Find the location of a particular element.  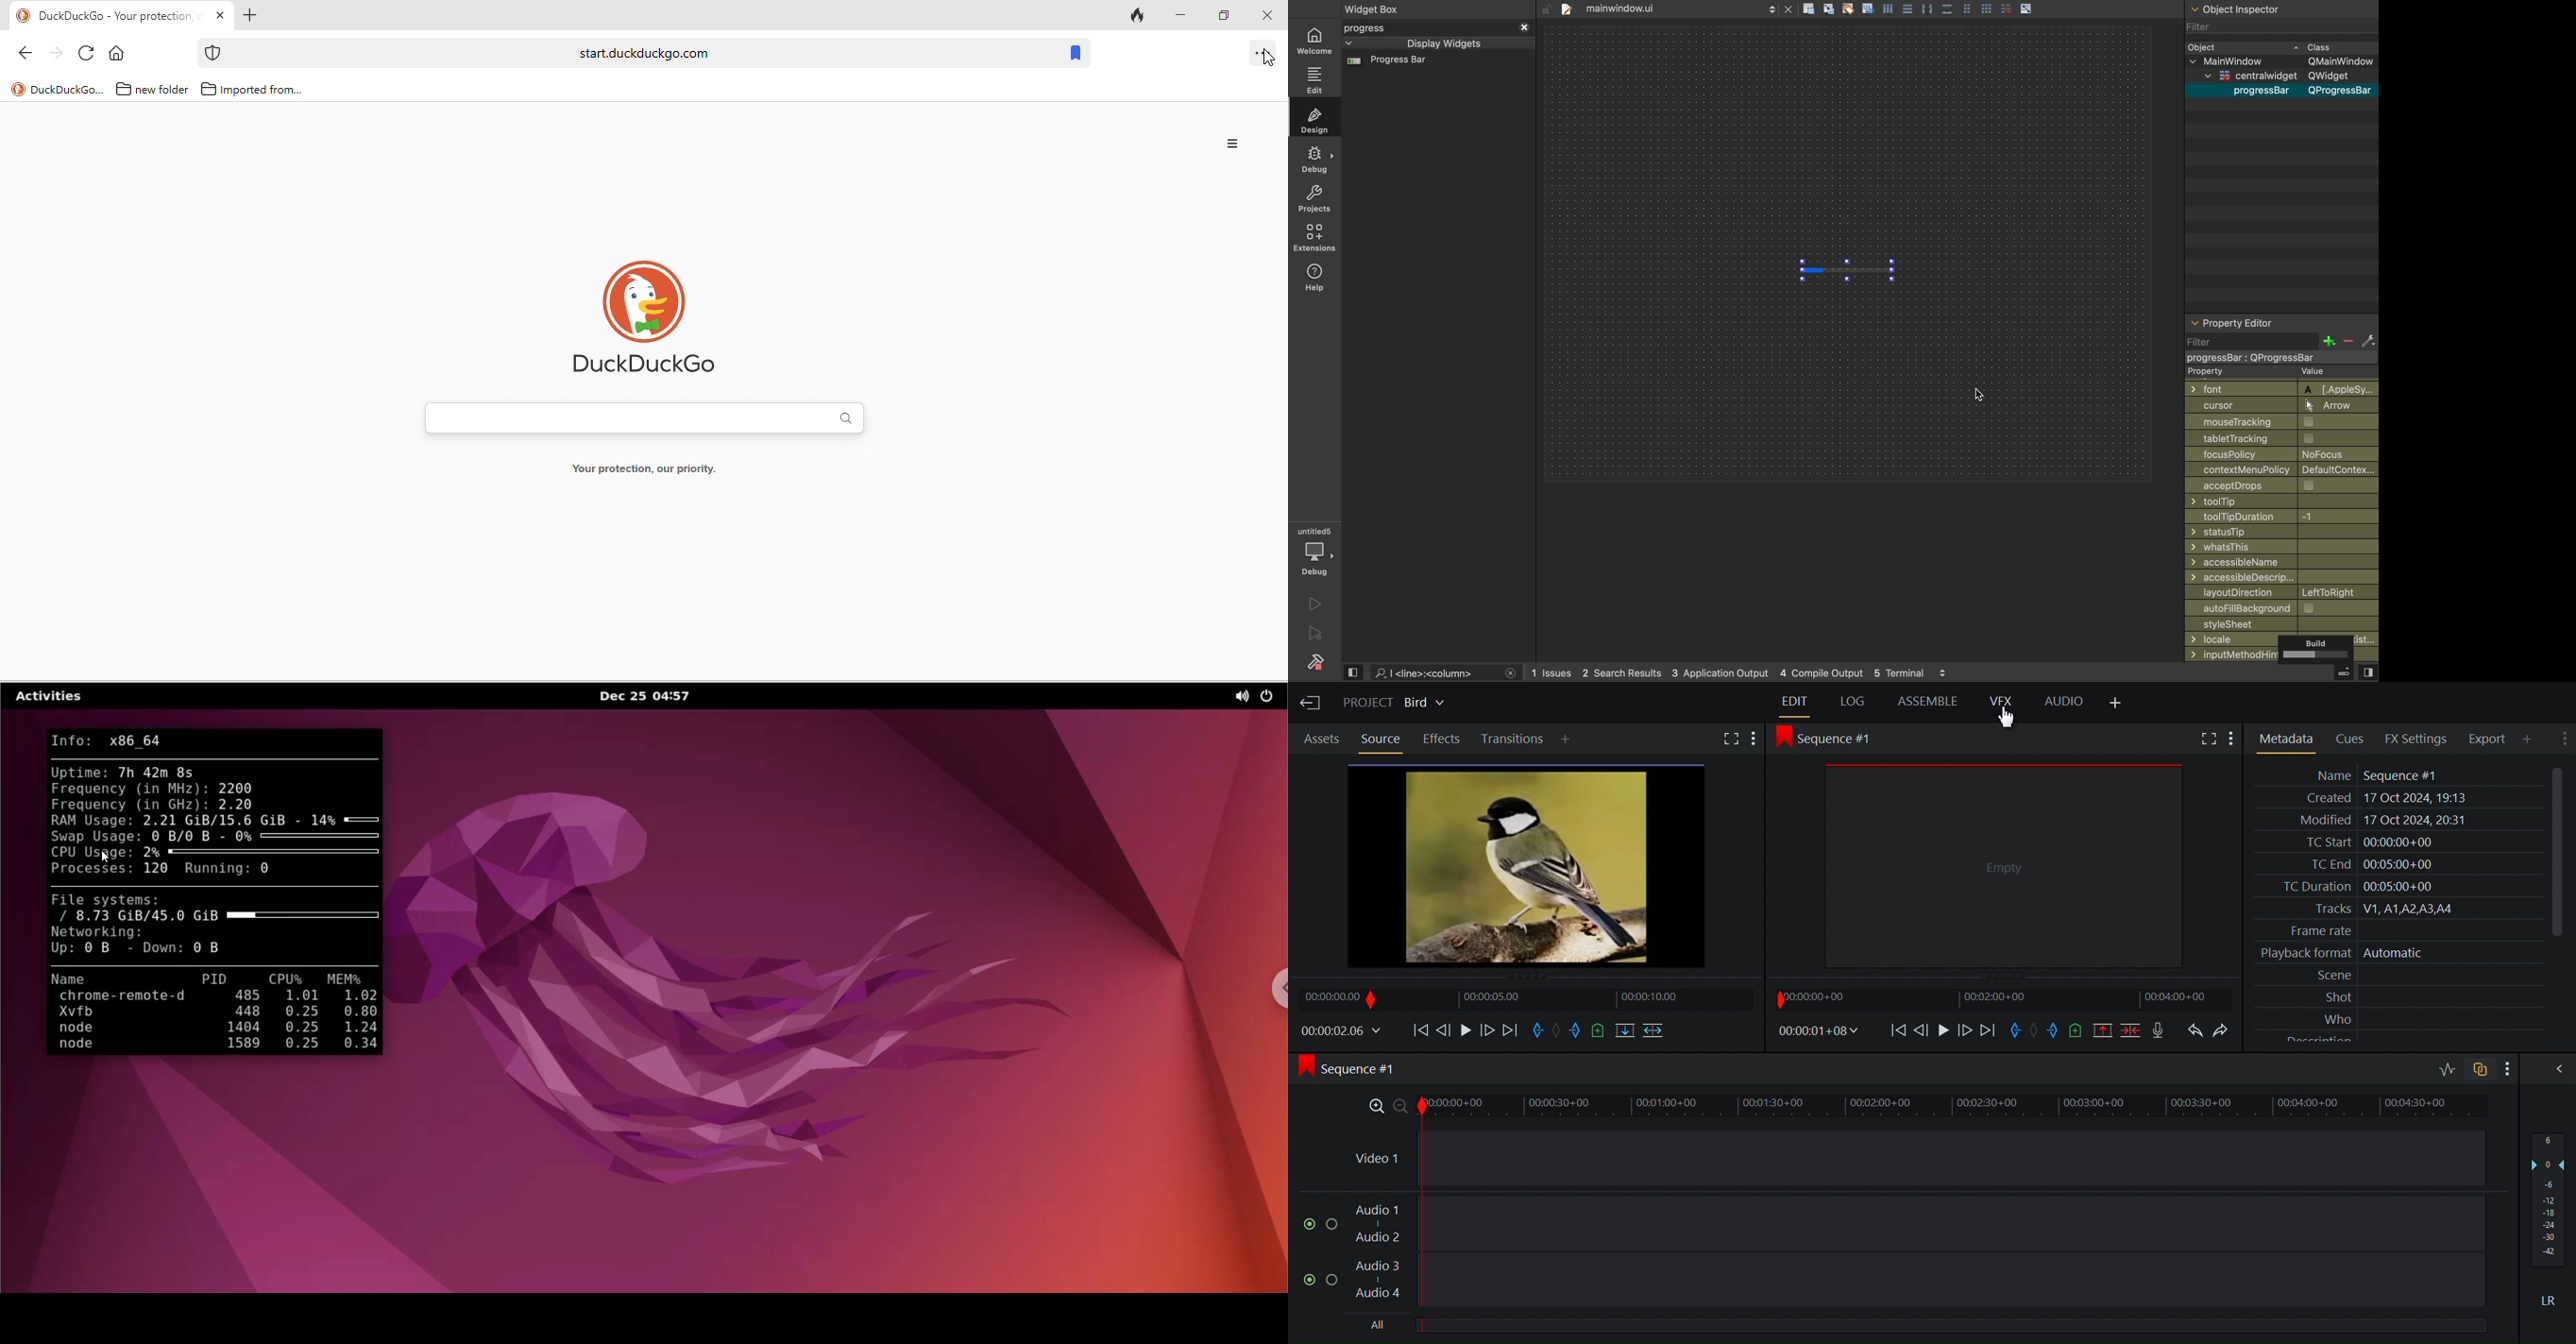

Show settings menu is located at coordinates (1758, 738).